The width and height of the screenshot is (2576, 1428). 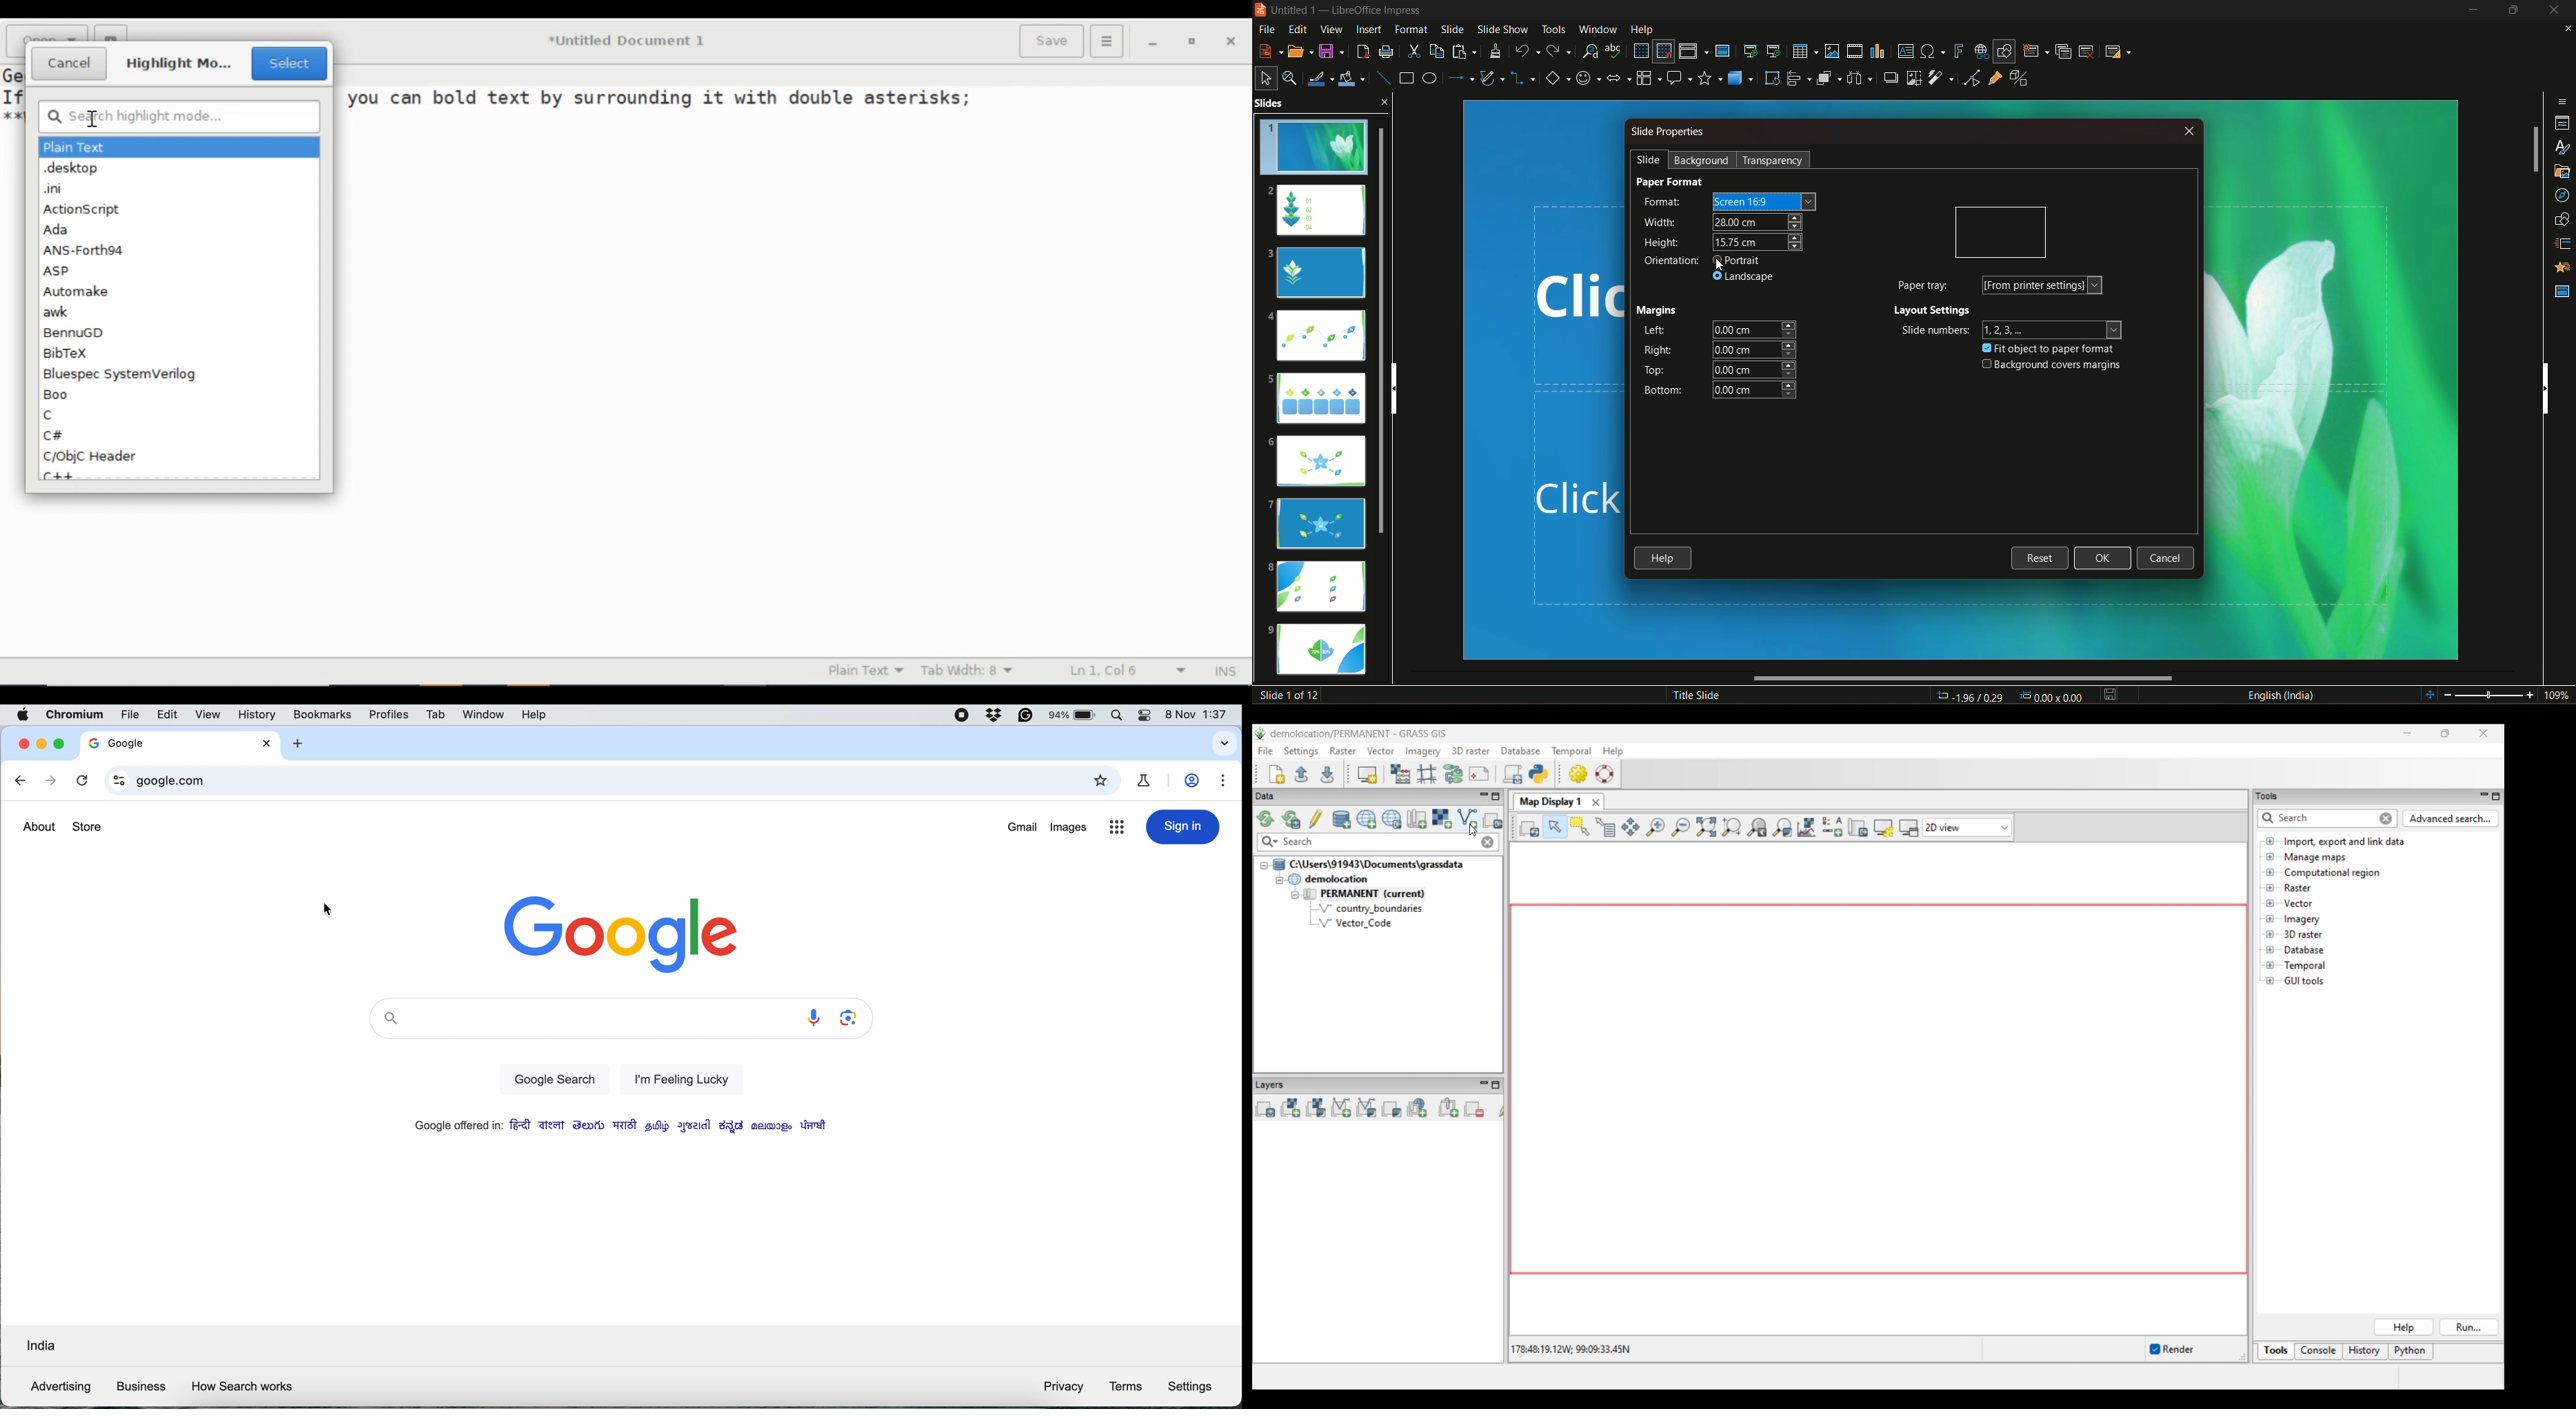 What do you see at coordinates (2559, 147) in the screenshot?
I see `styles` at bounding box center [2559, 147].